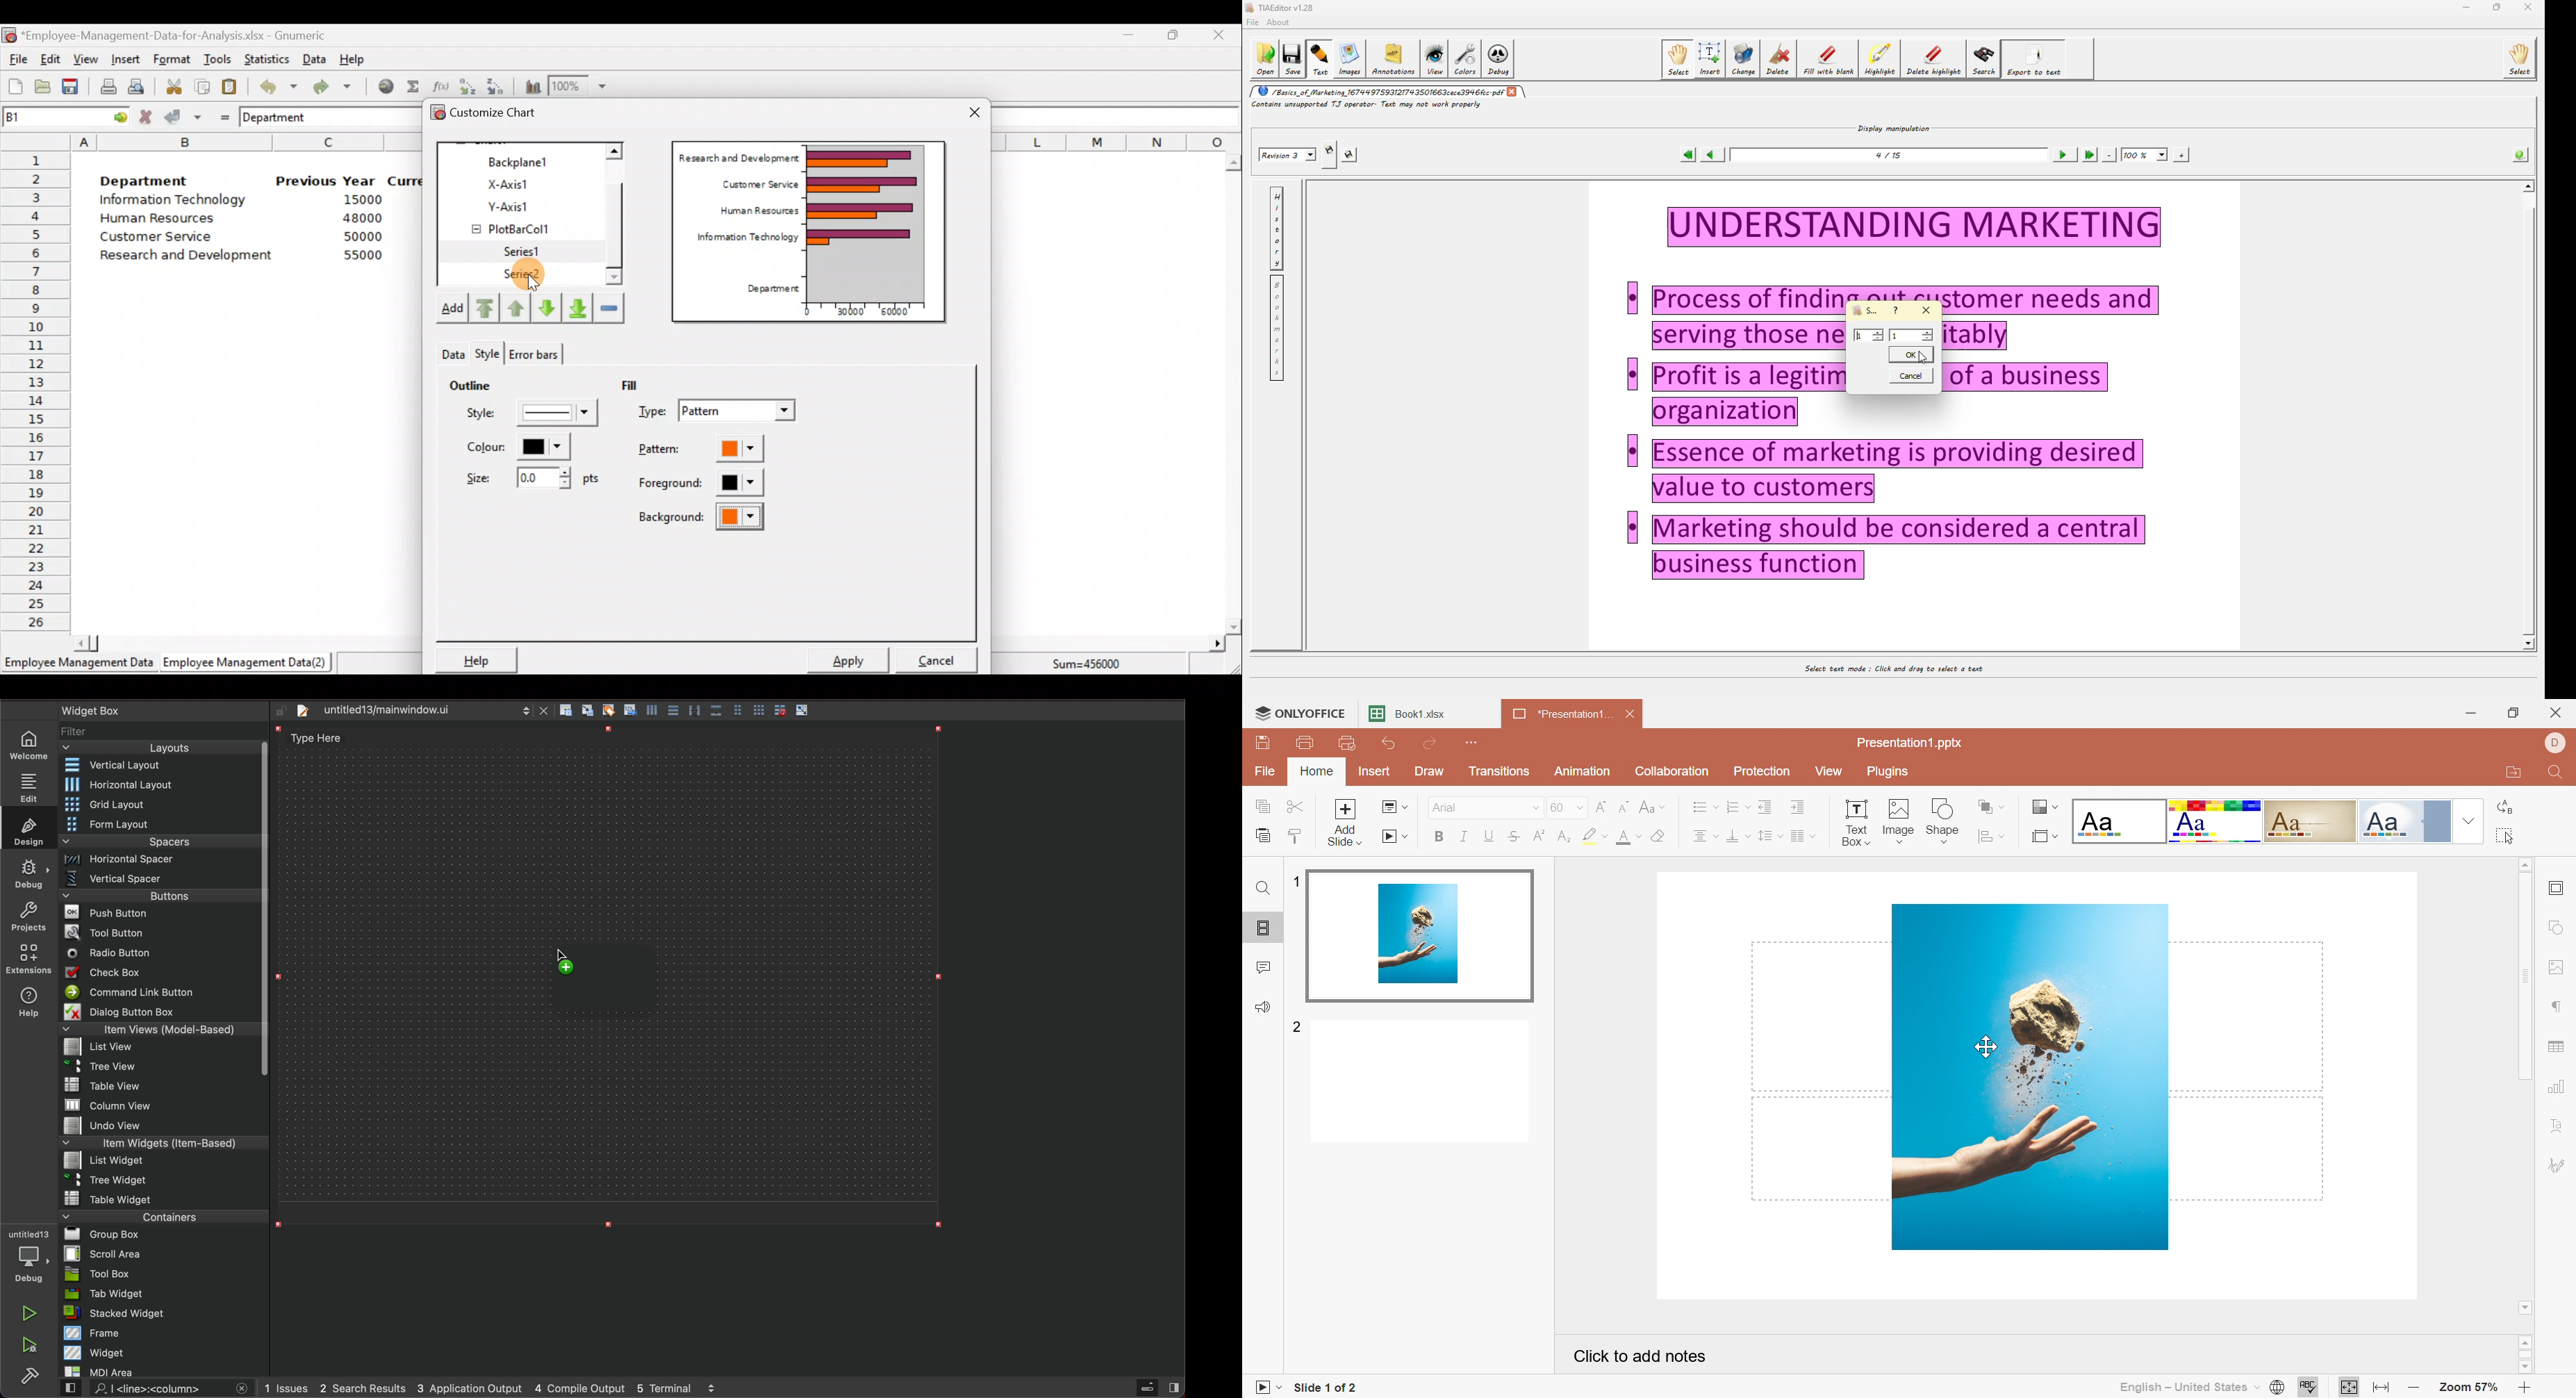  What do you see at coordinates (1632, 836) in the screenshot?
I see `Font color` at bounding box center [1632, 836].